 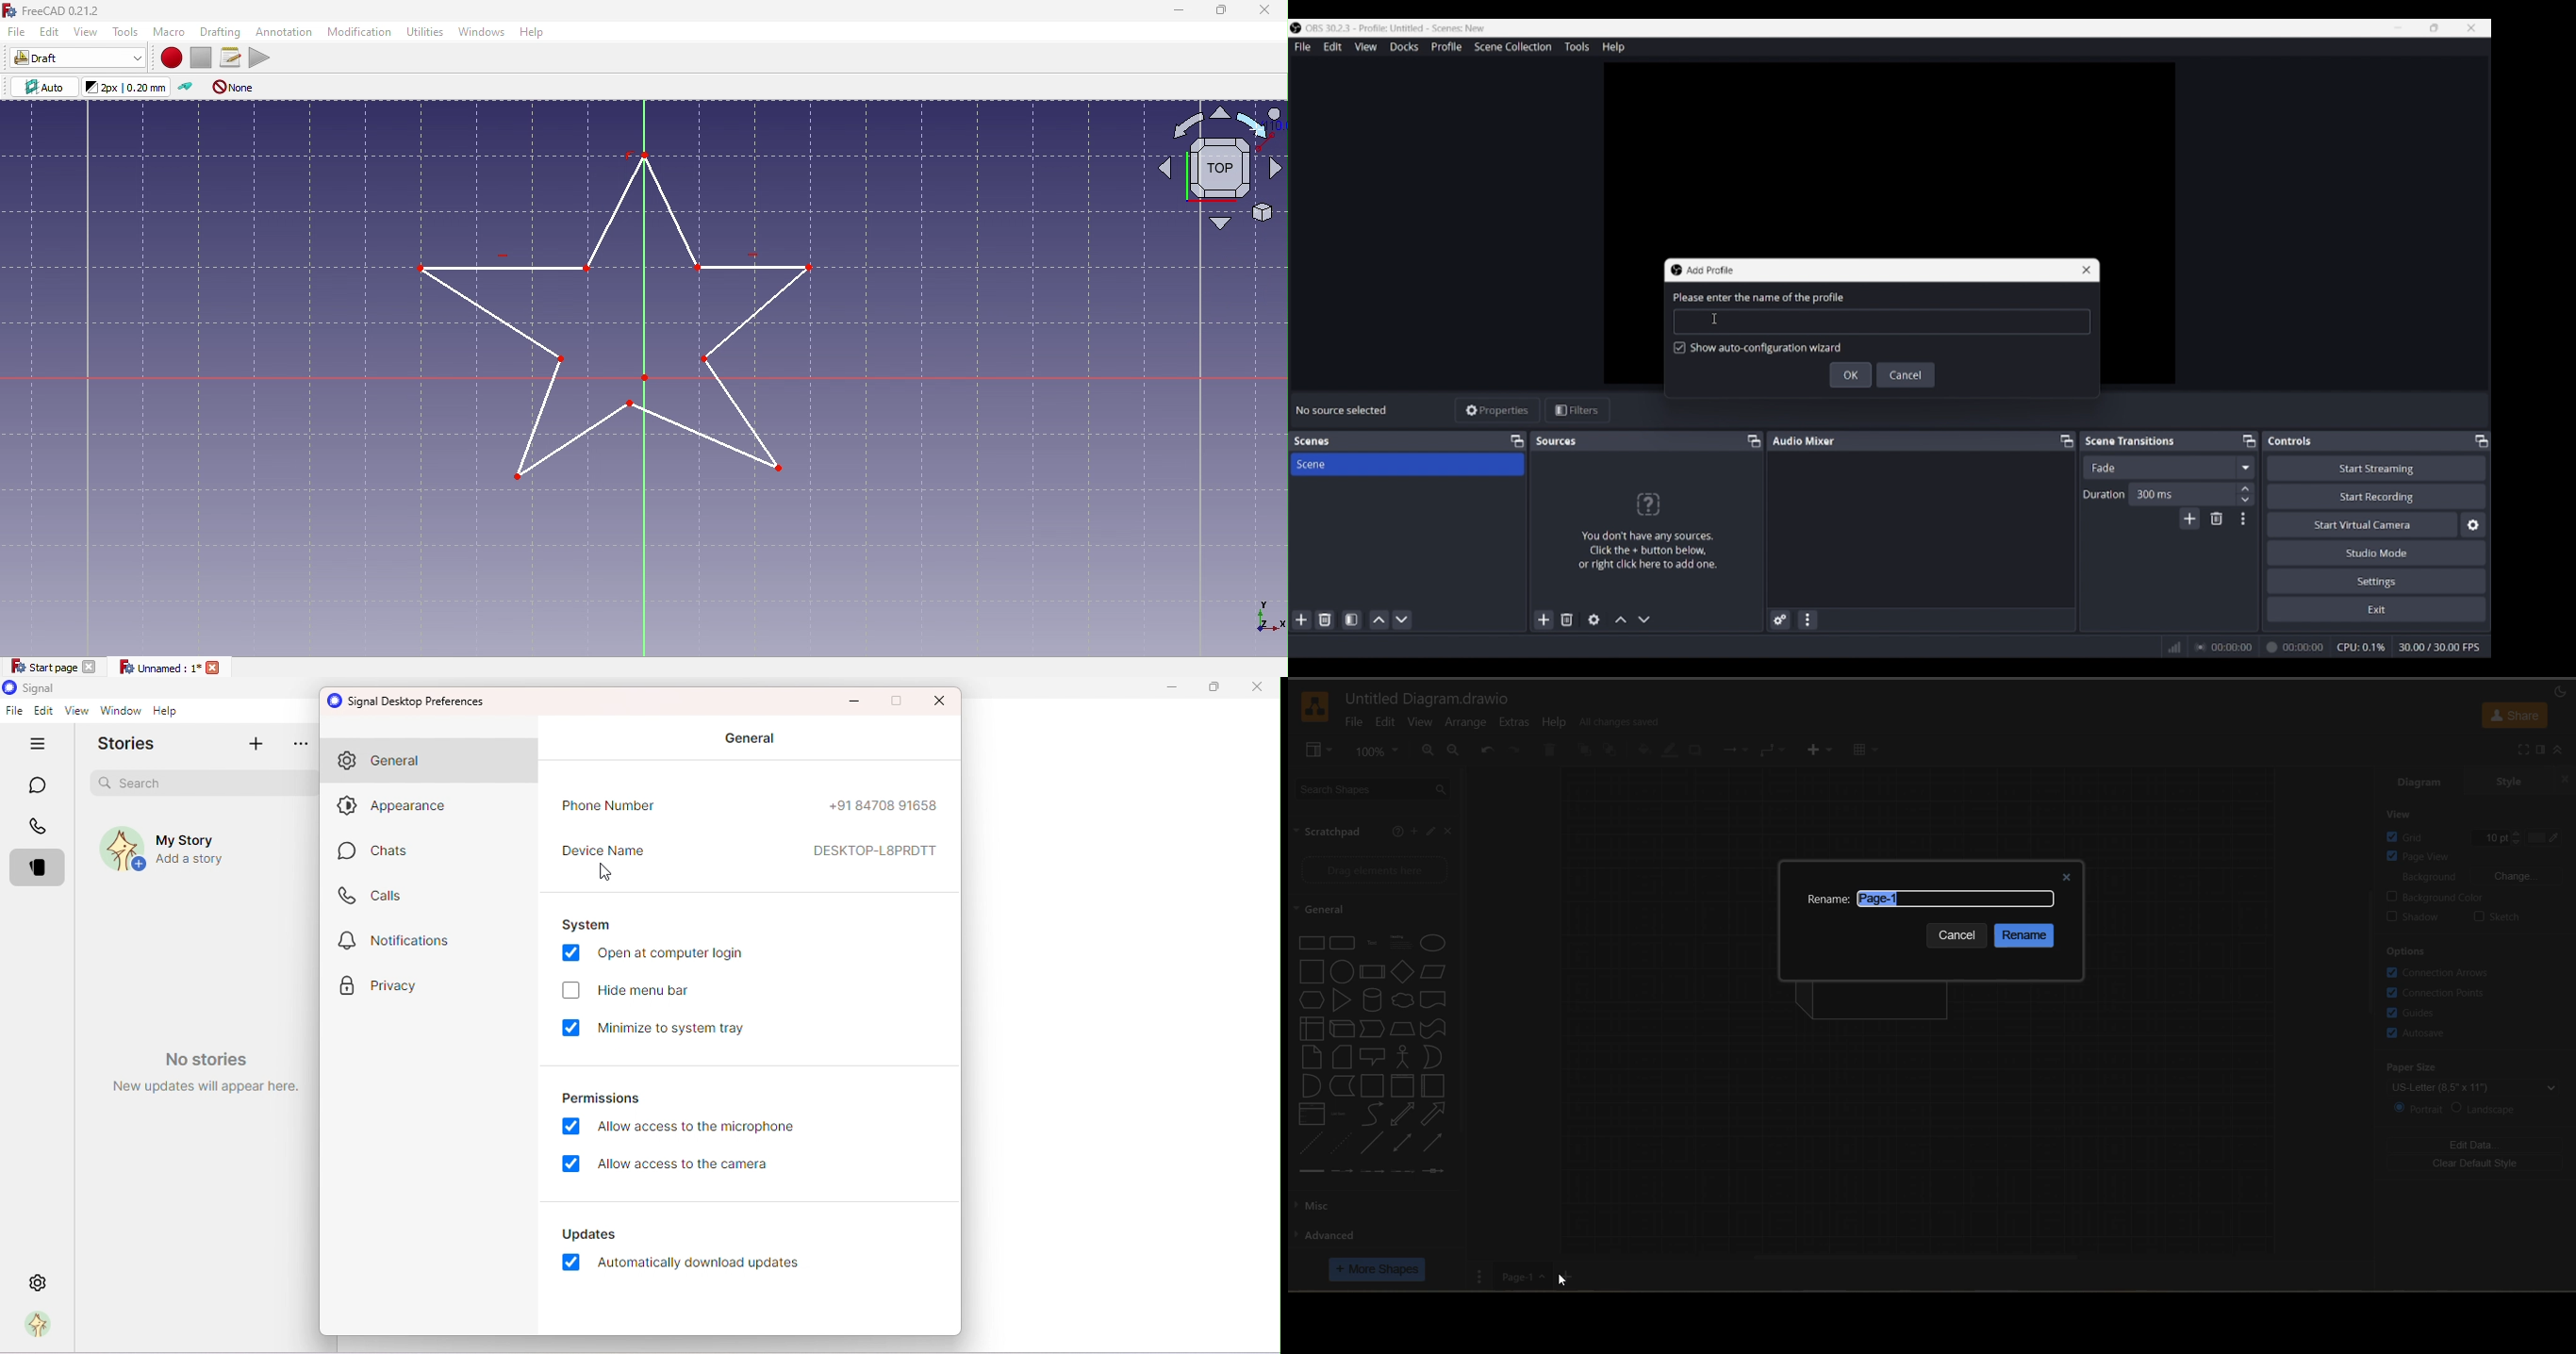 I want to click on page view, so click(x=2470, y=857).